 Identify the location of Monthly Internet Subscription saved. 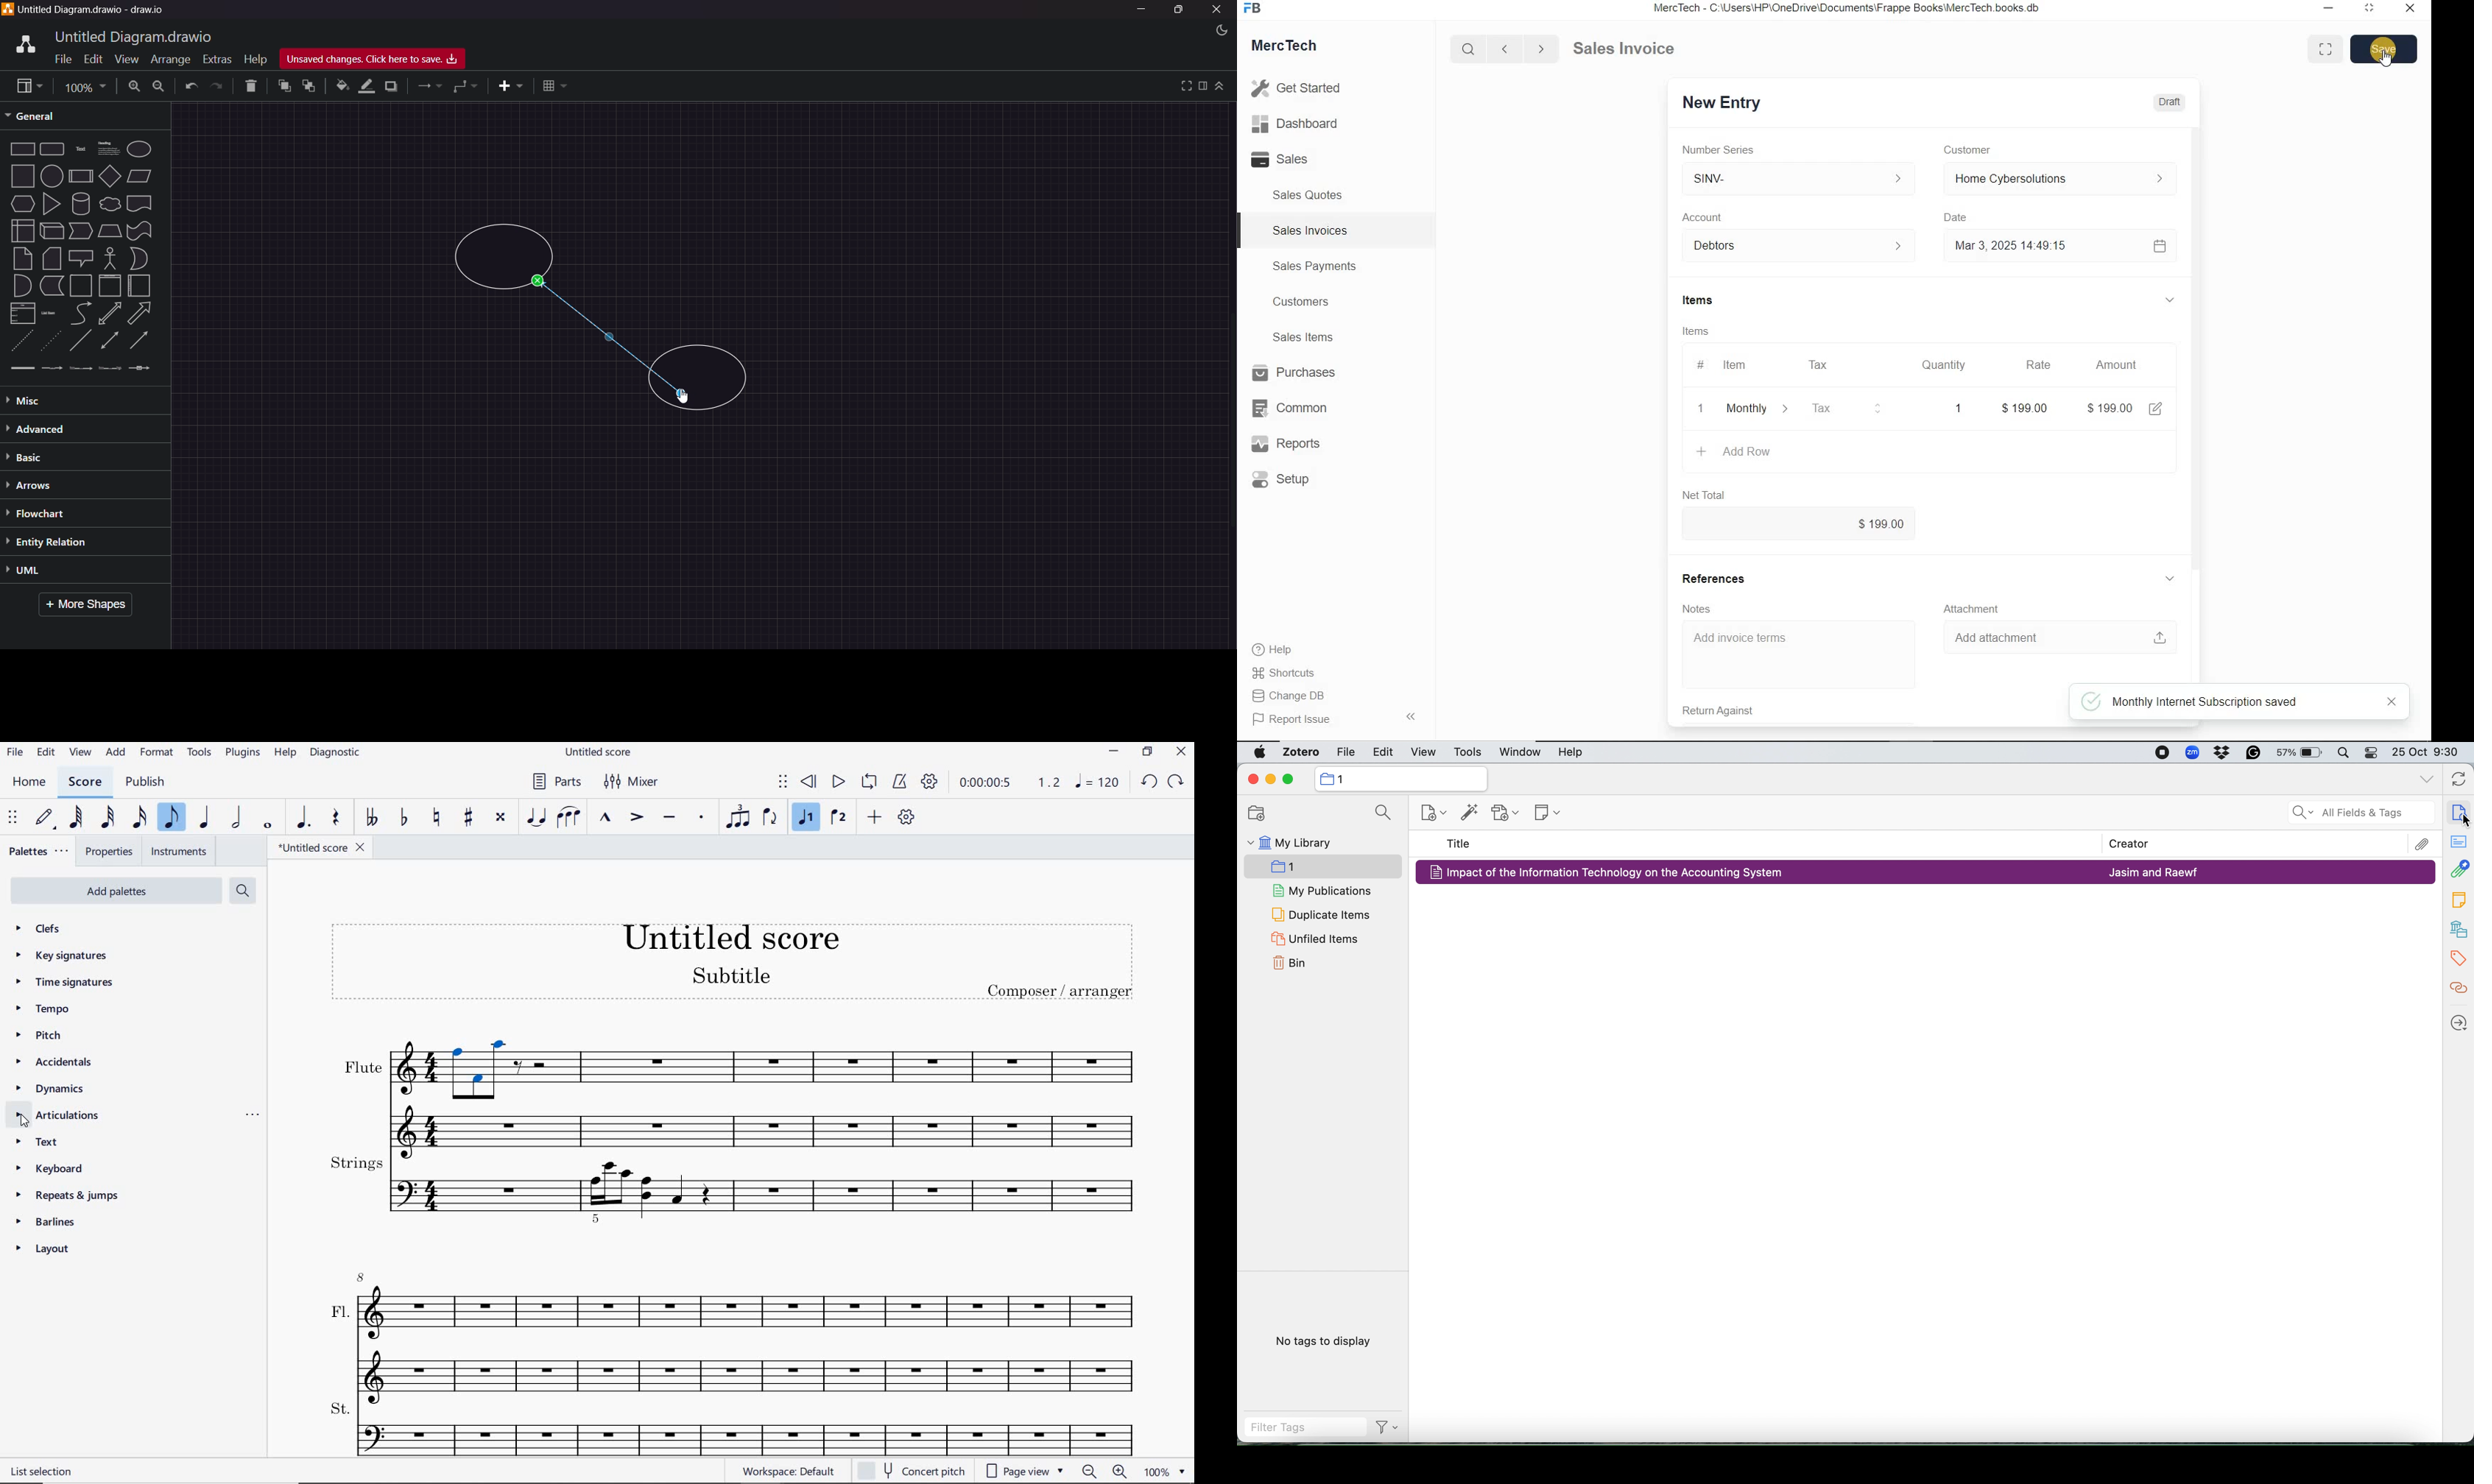
(2196, 701).